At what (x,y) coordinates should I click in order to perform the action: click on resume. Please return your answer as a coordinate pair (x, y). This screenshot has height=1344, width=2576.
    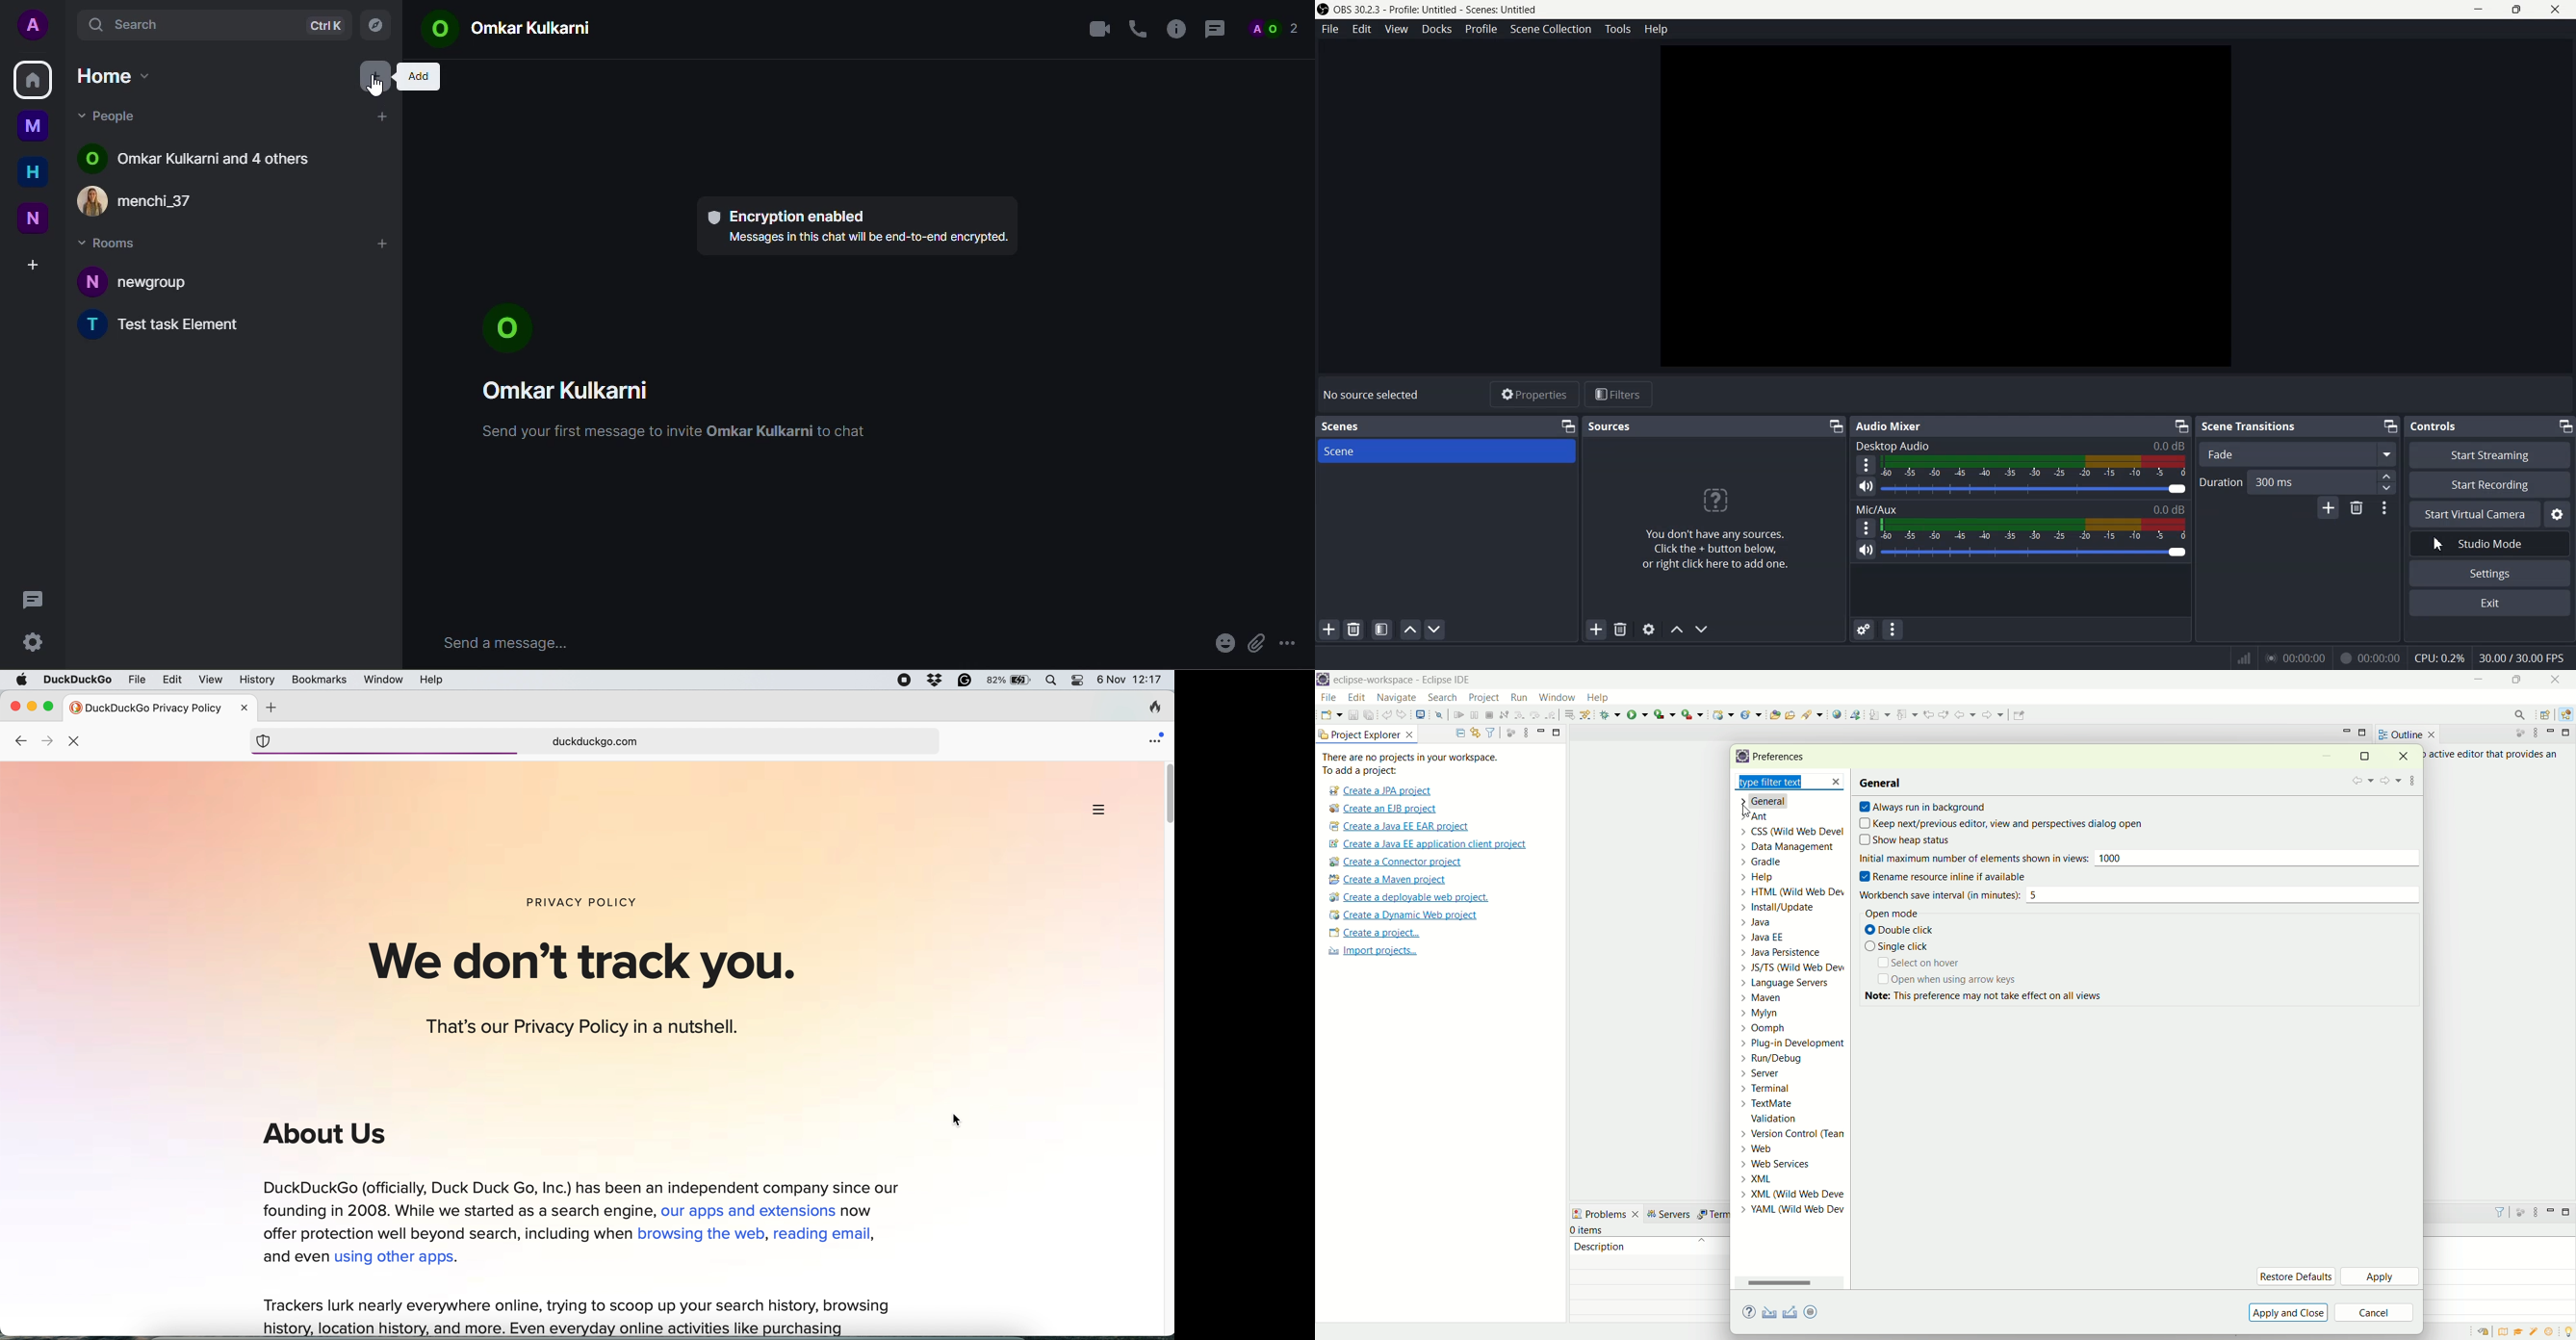
    Looking at the image, I should click on (1459, 716).